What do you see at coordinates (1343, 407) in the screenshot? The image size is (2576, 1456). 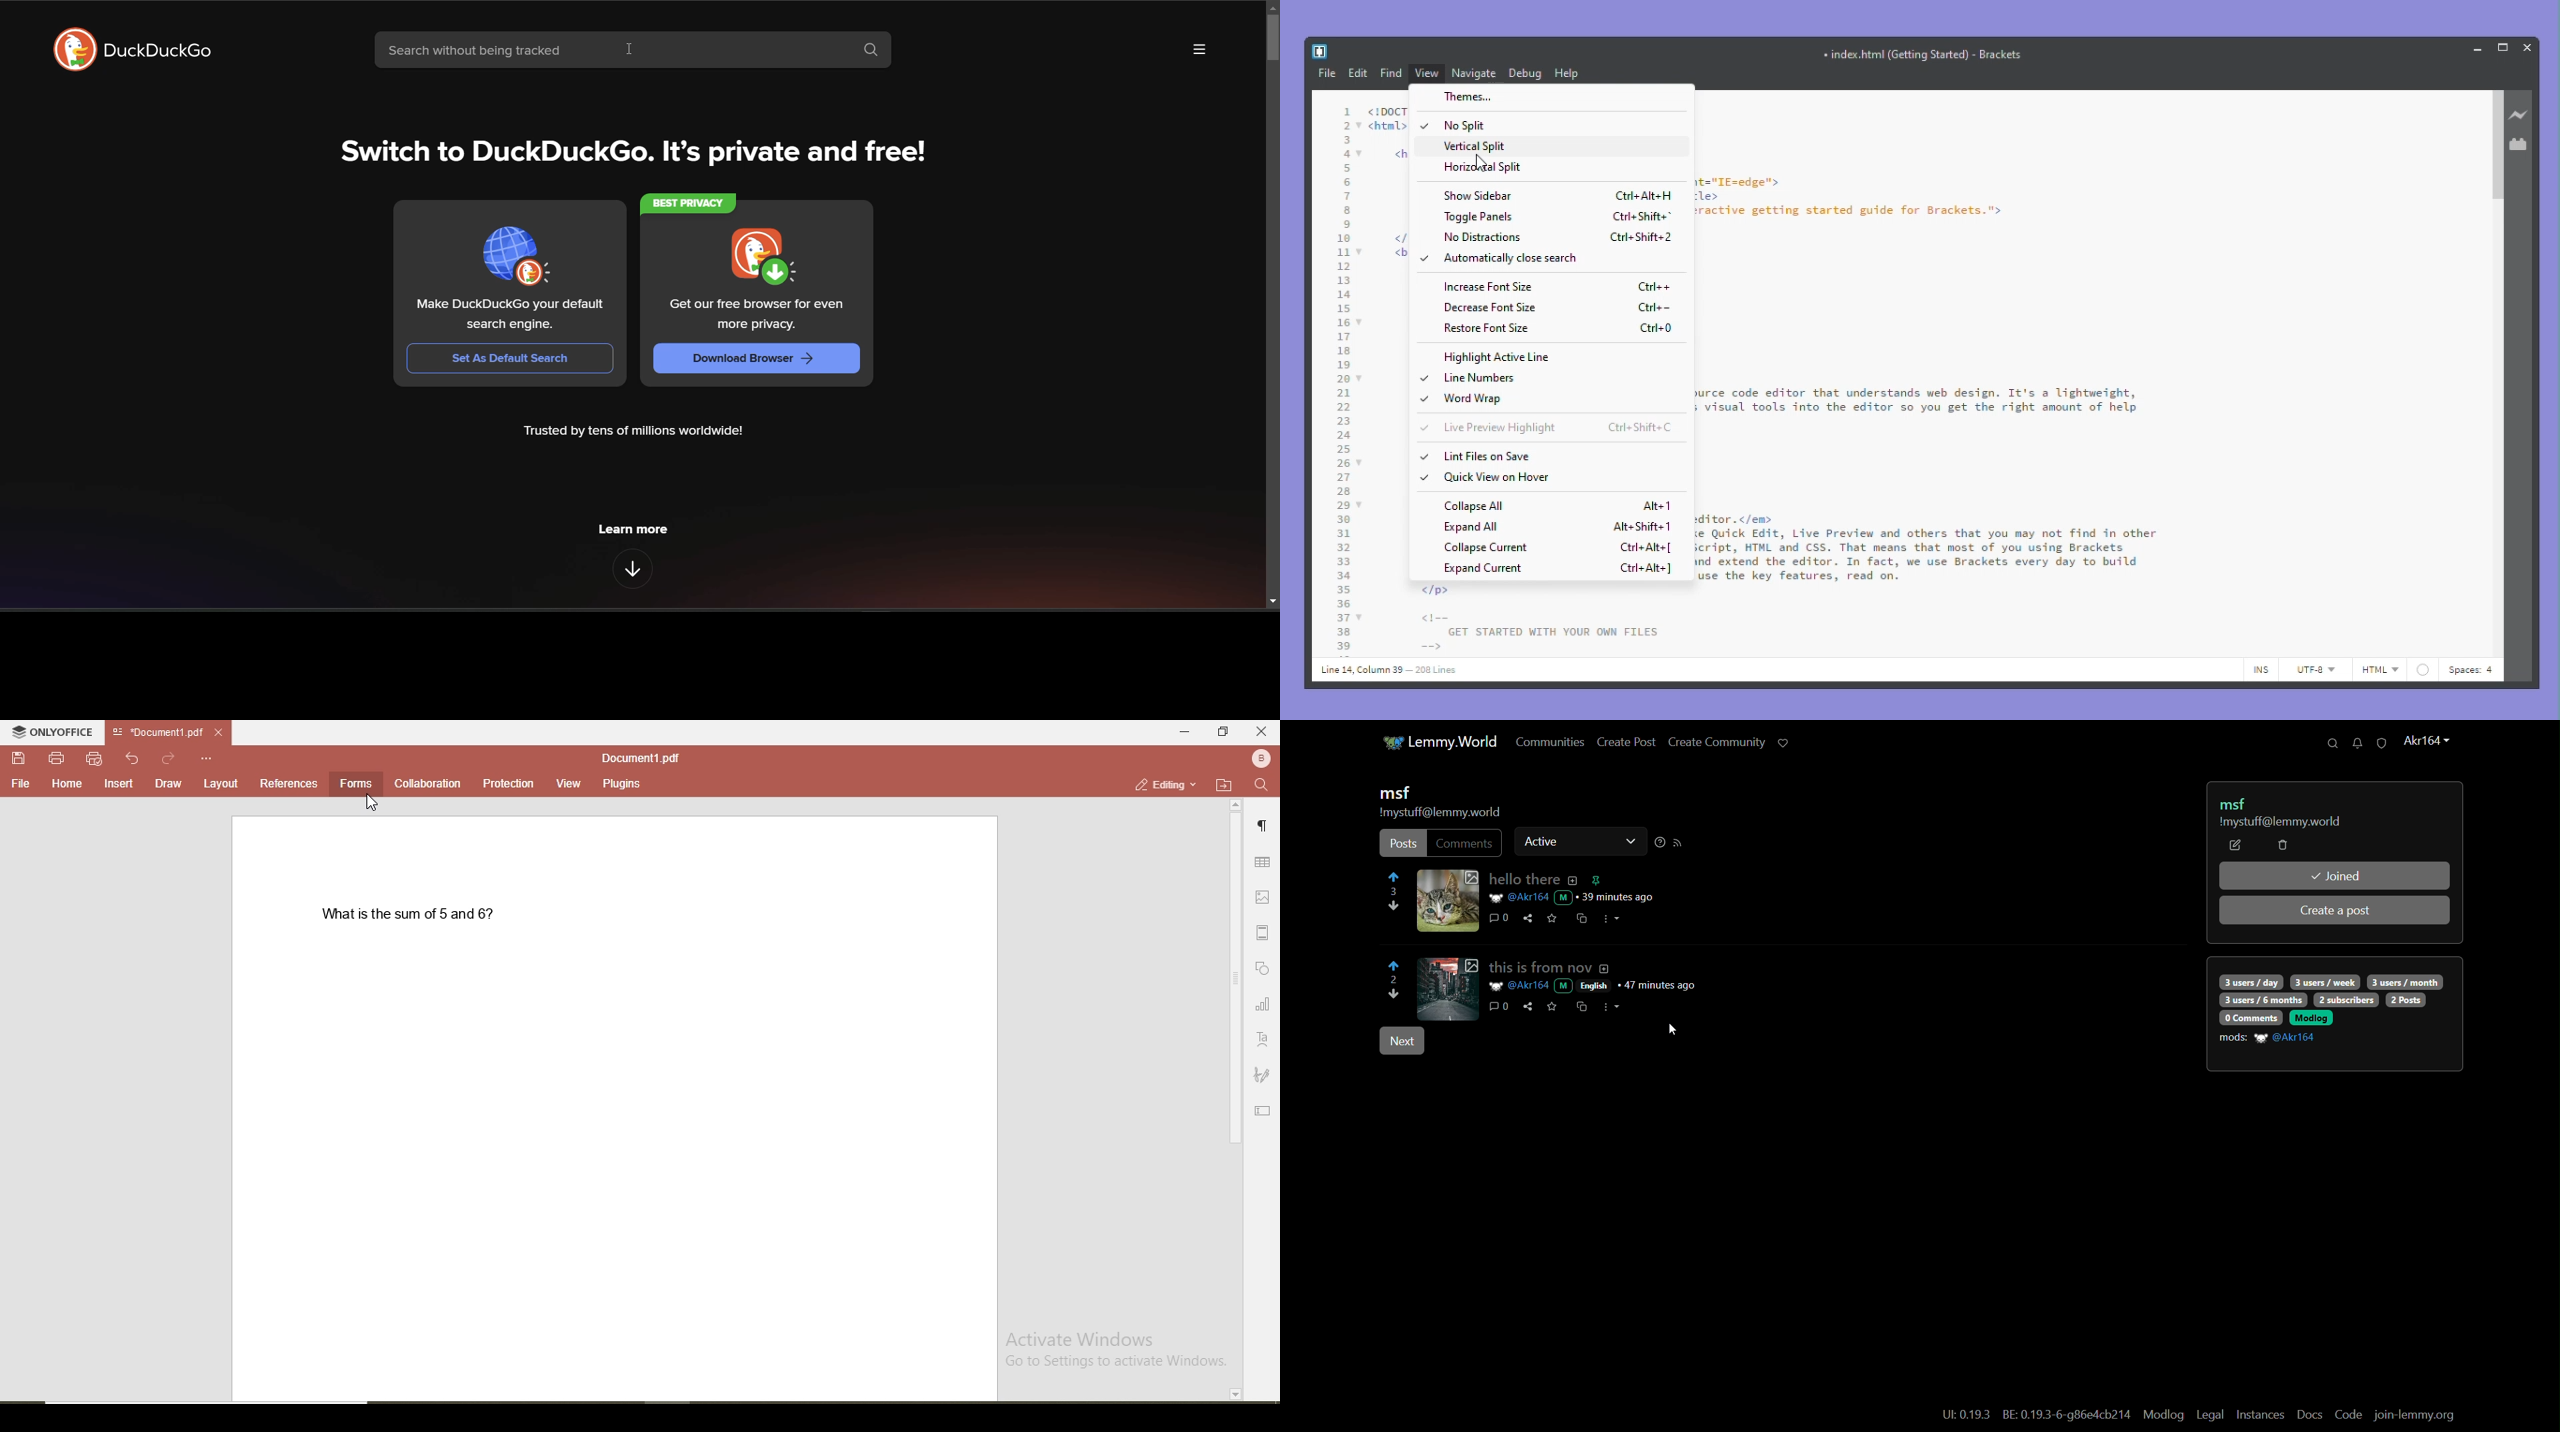 I see `22` at bounding box center [1343, 407].